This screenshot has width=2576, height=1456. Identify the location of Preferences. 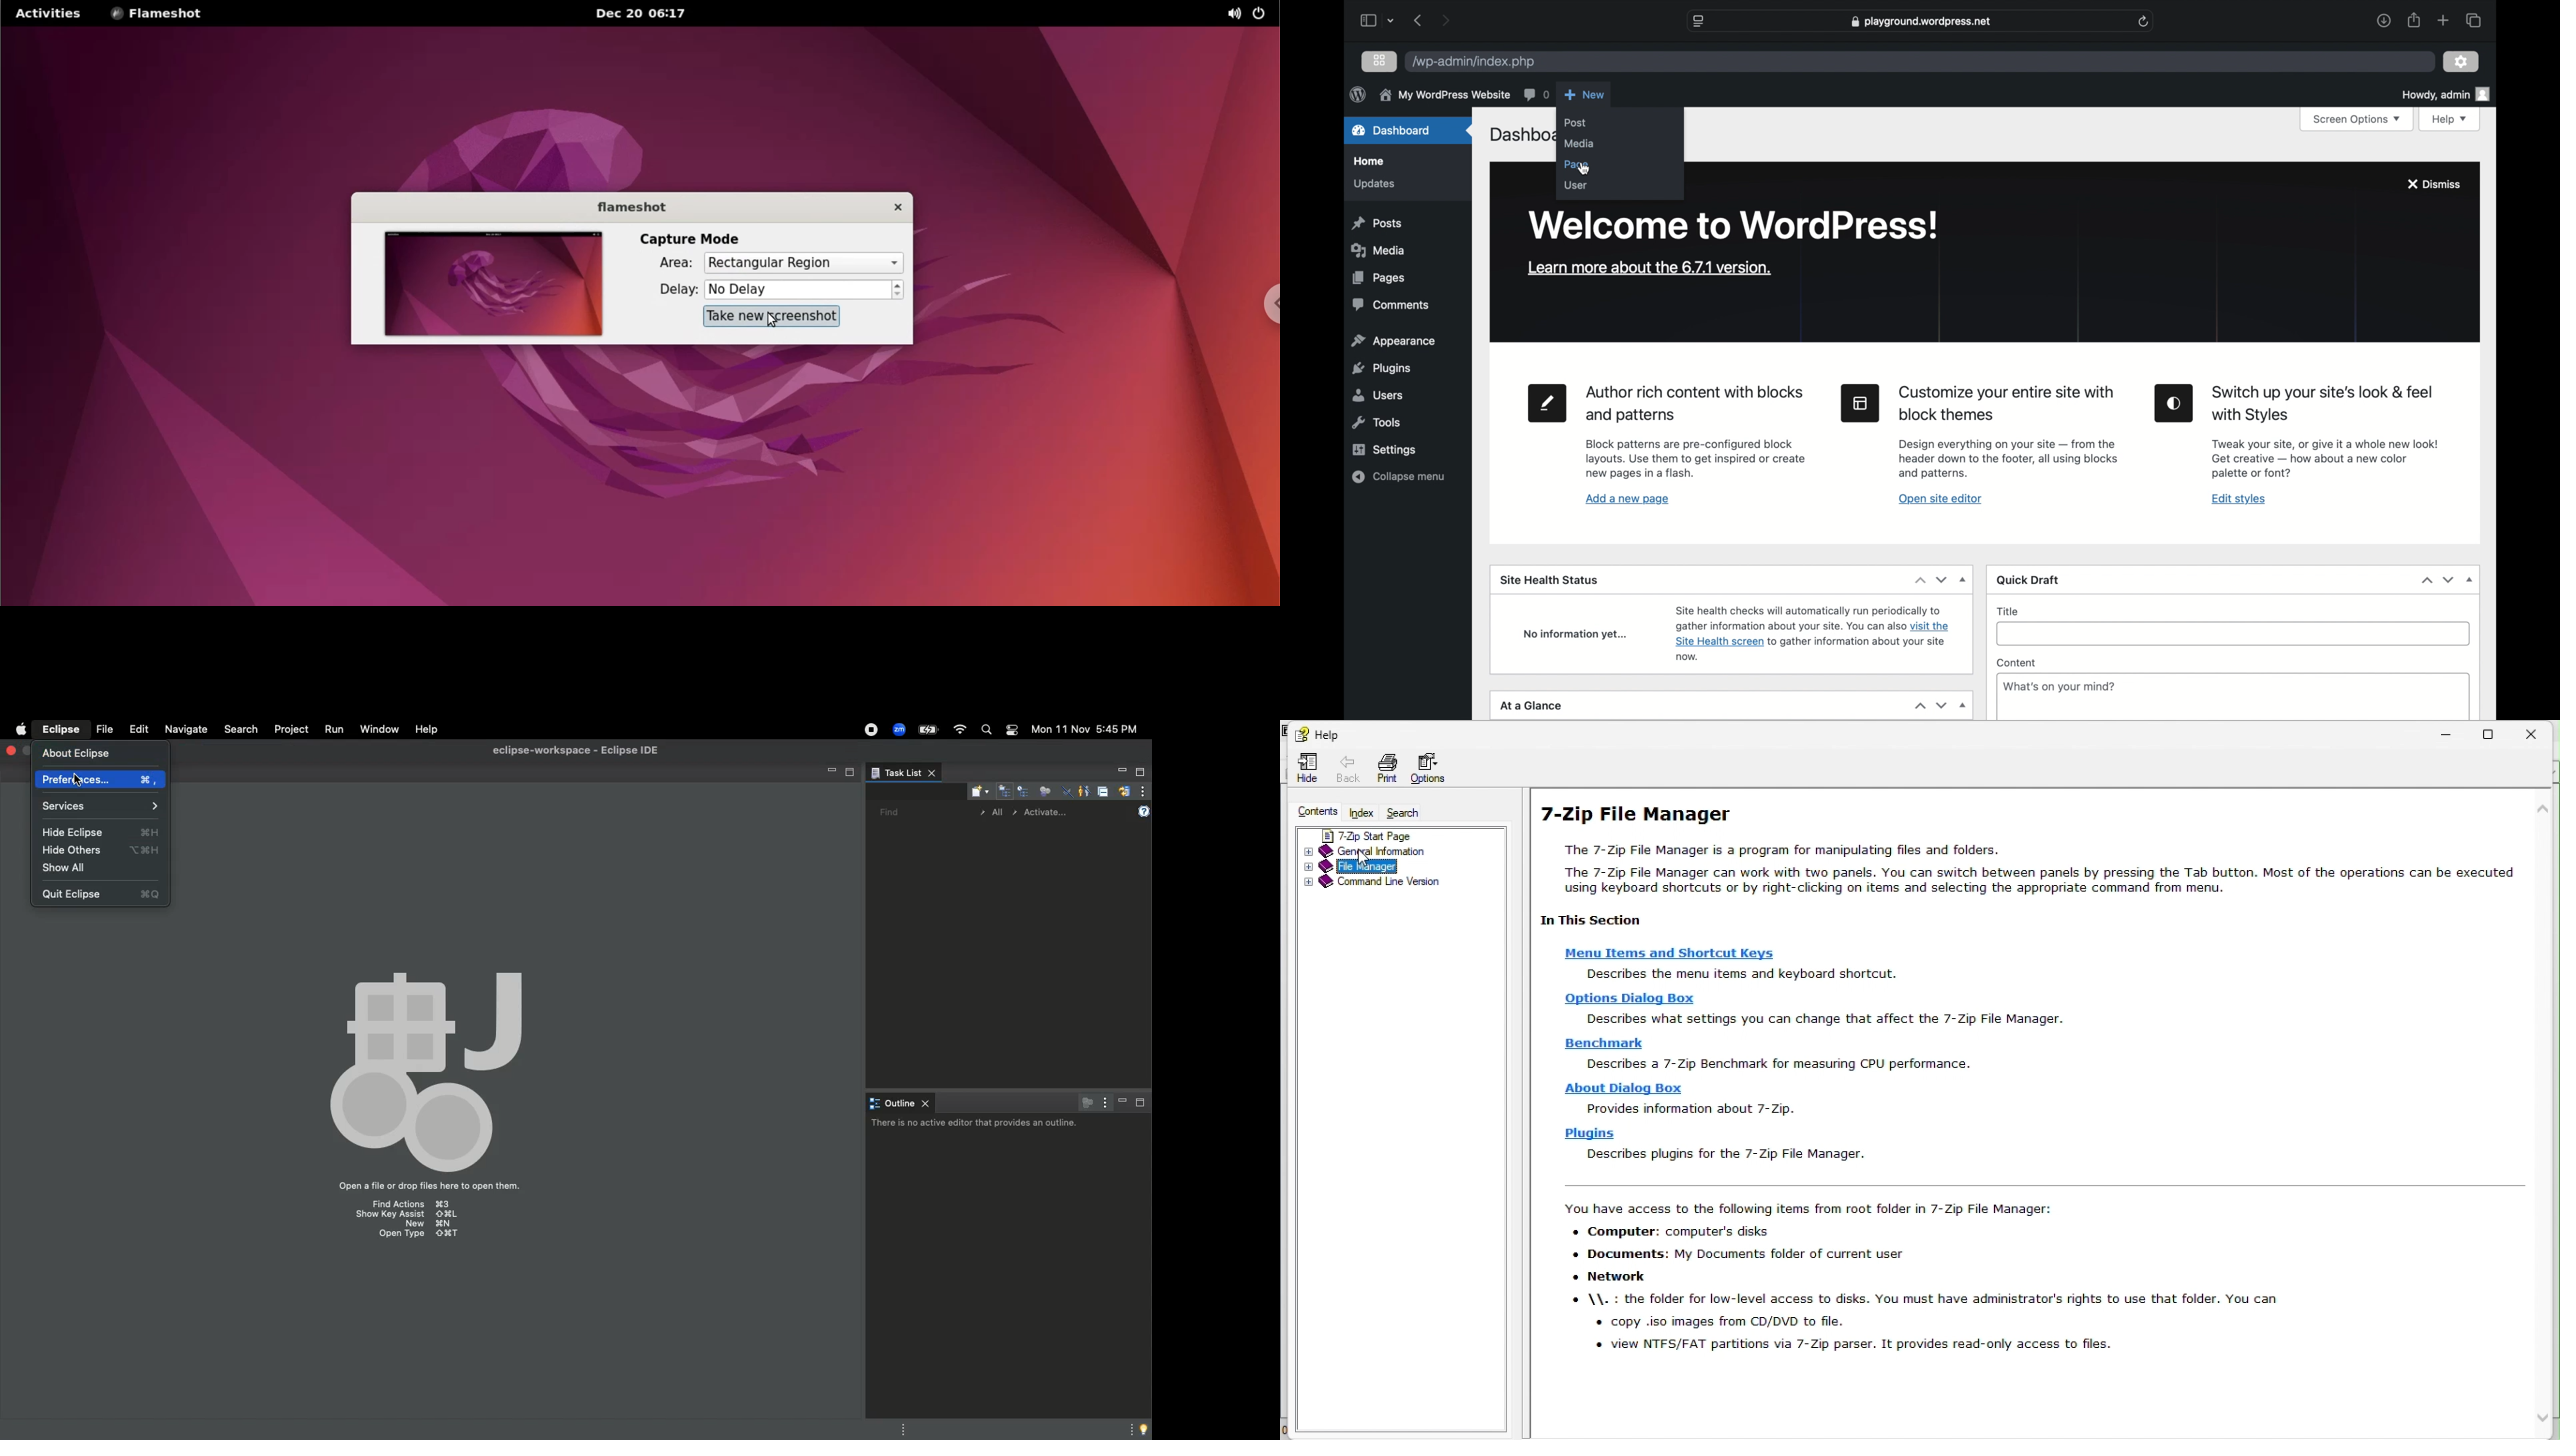
(101, 780).